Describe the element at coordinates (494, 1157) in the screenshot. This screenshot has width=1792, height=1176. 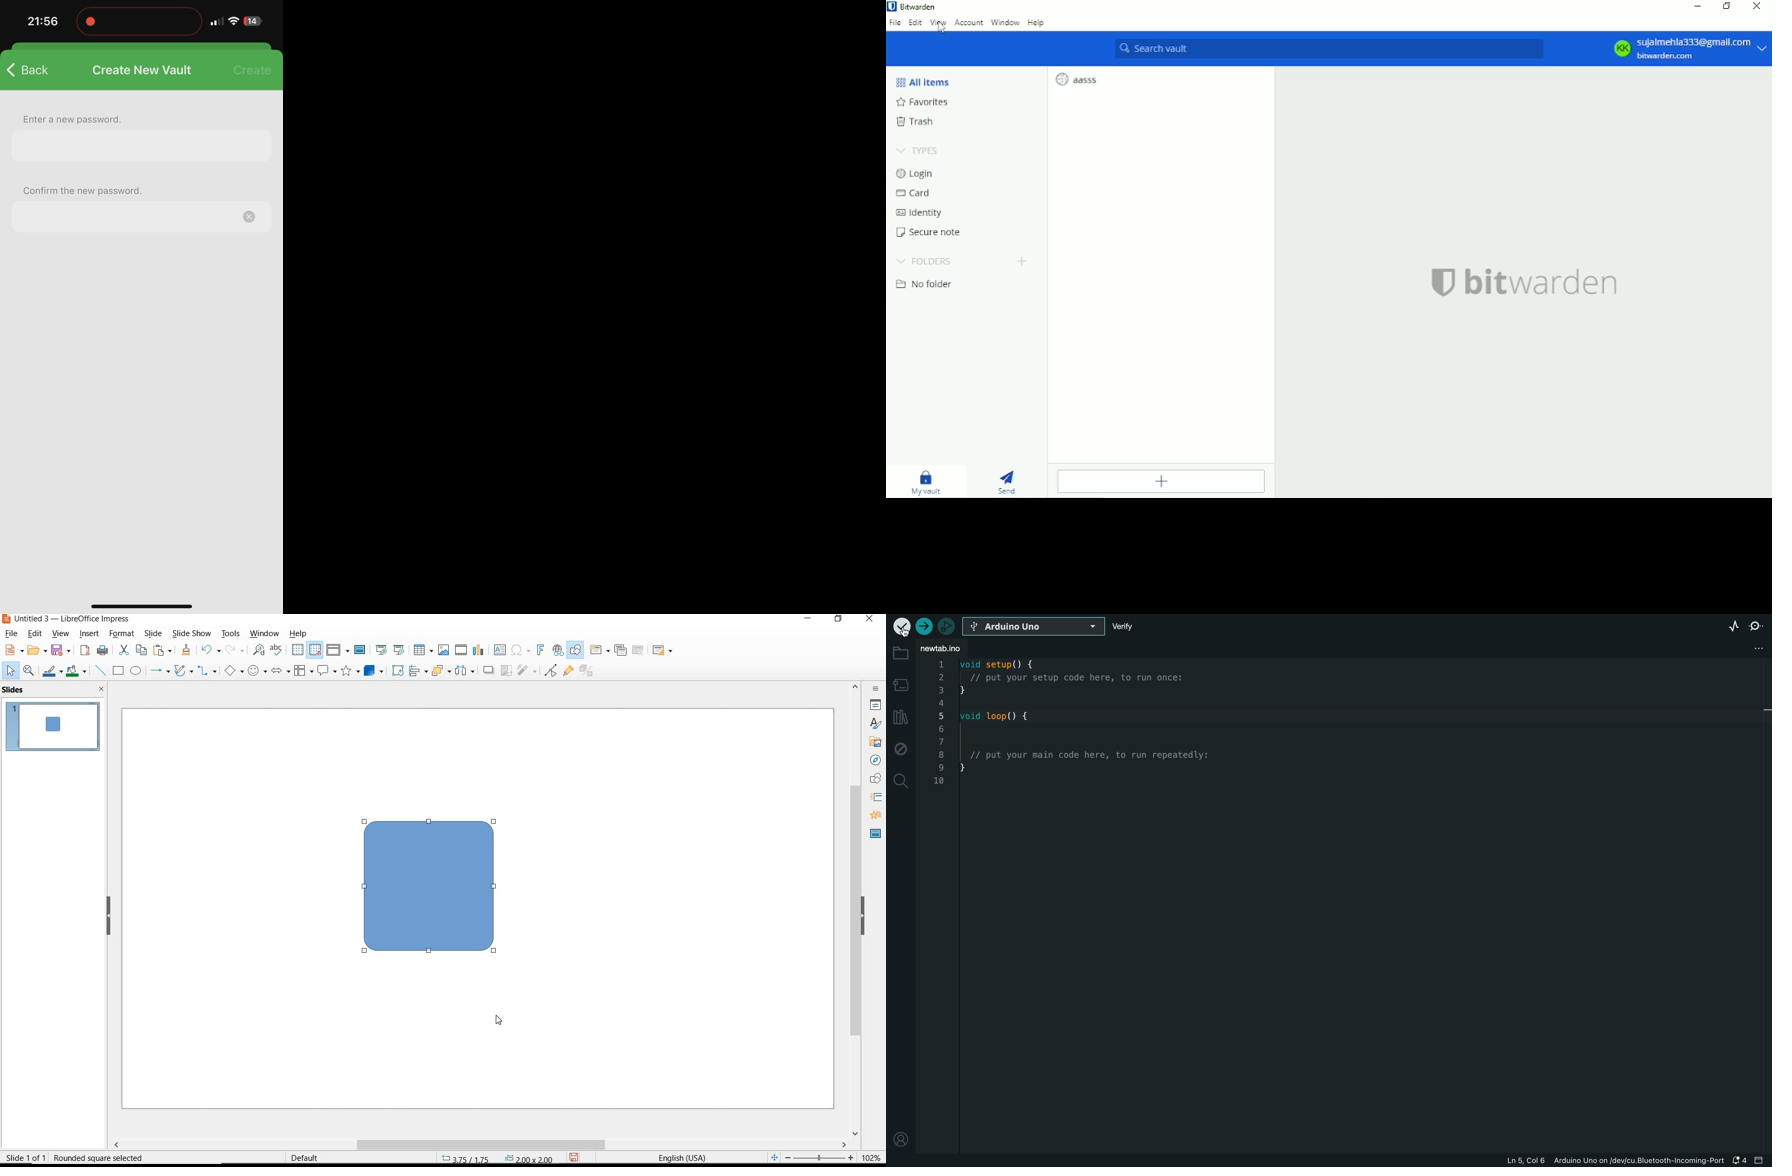
I see `position and size` at that location.